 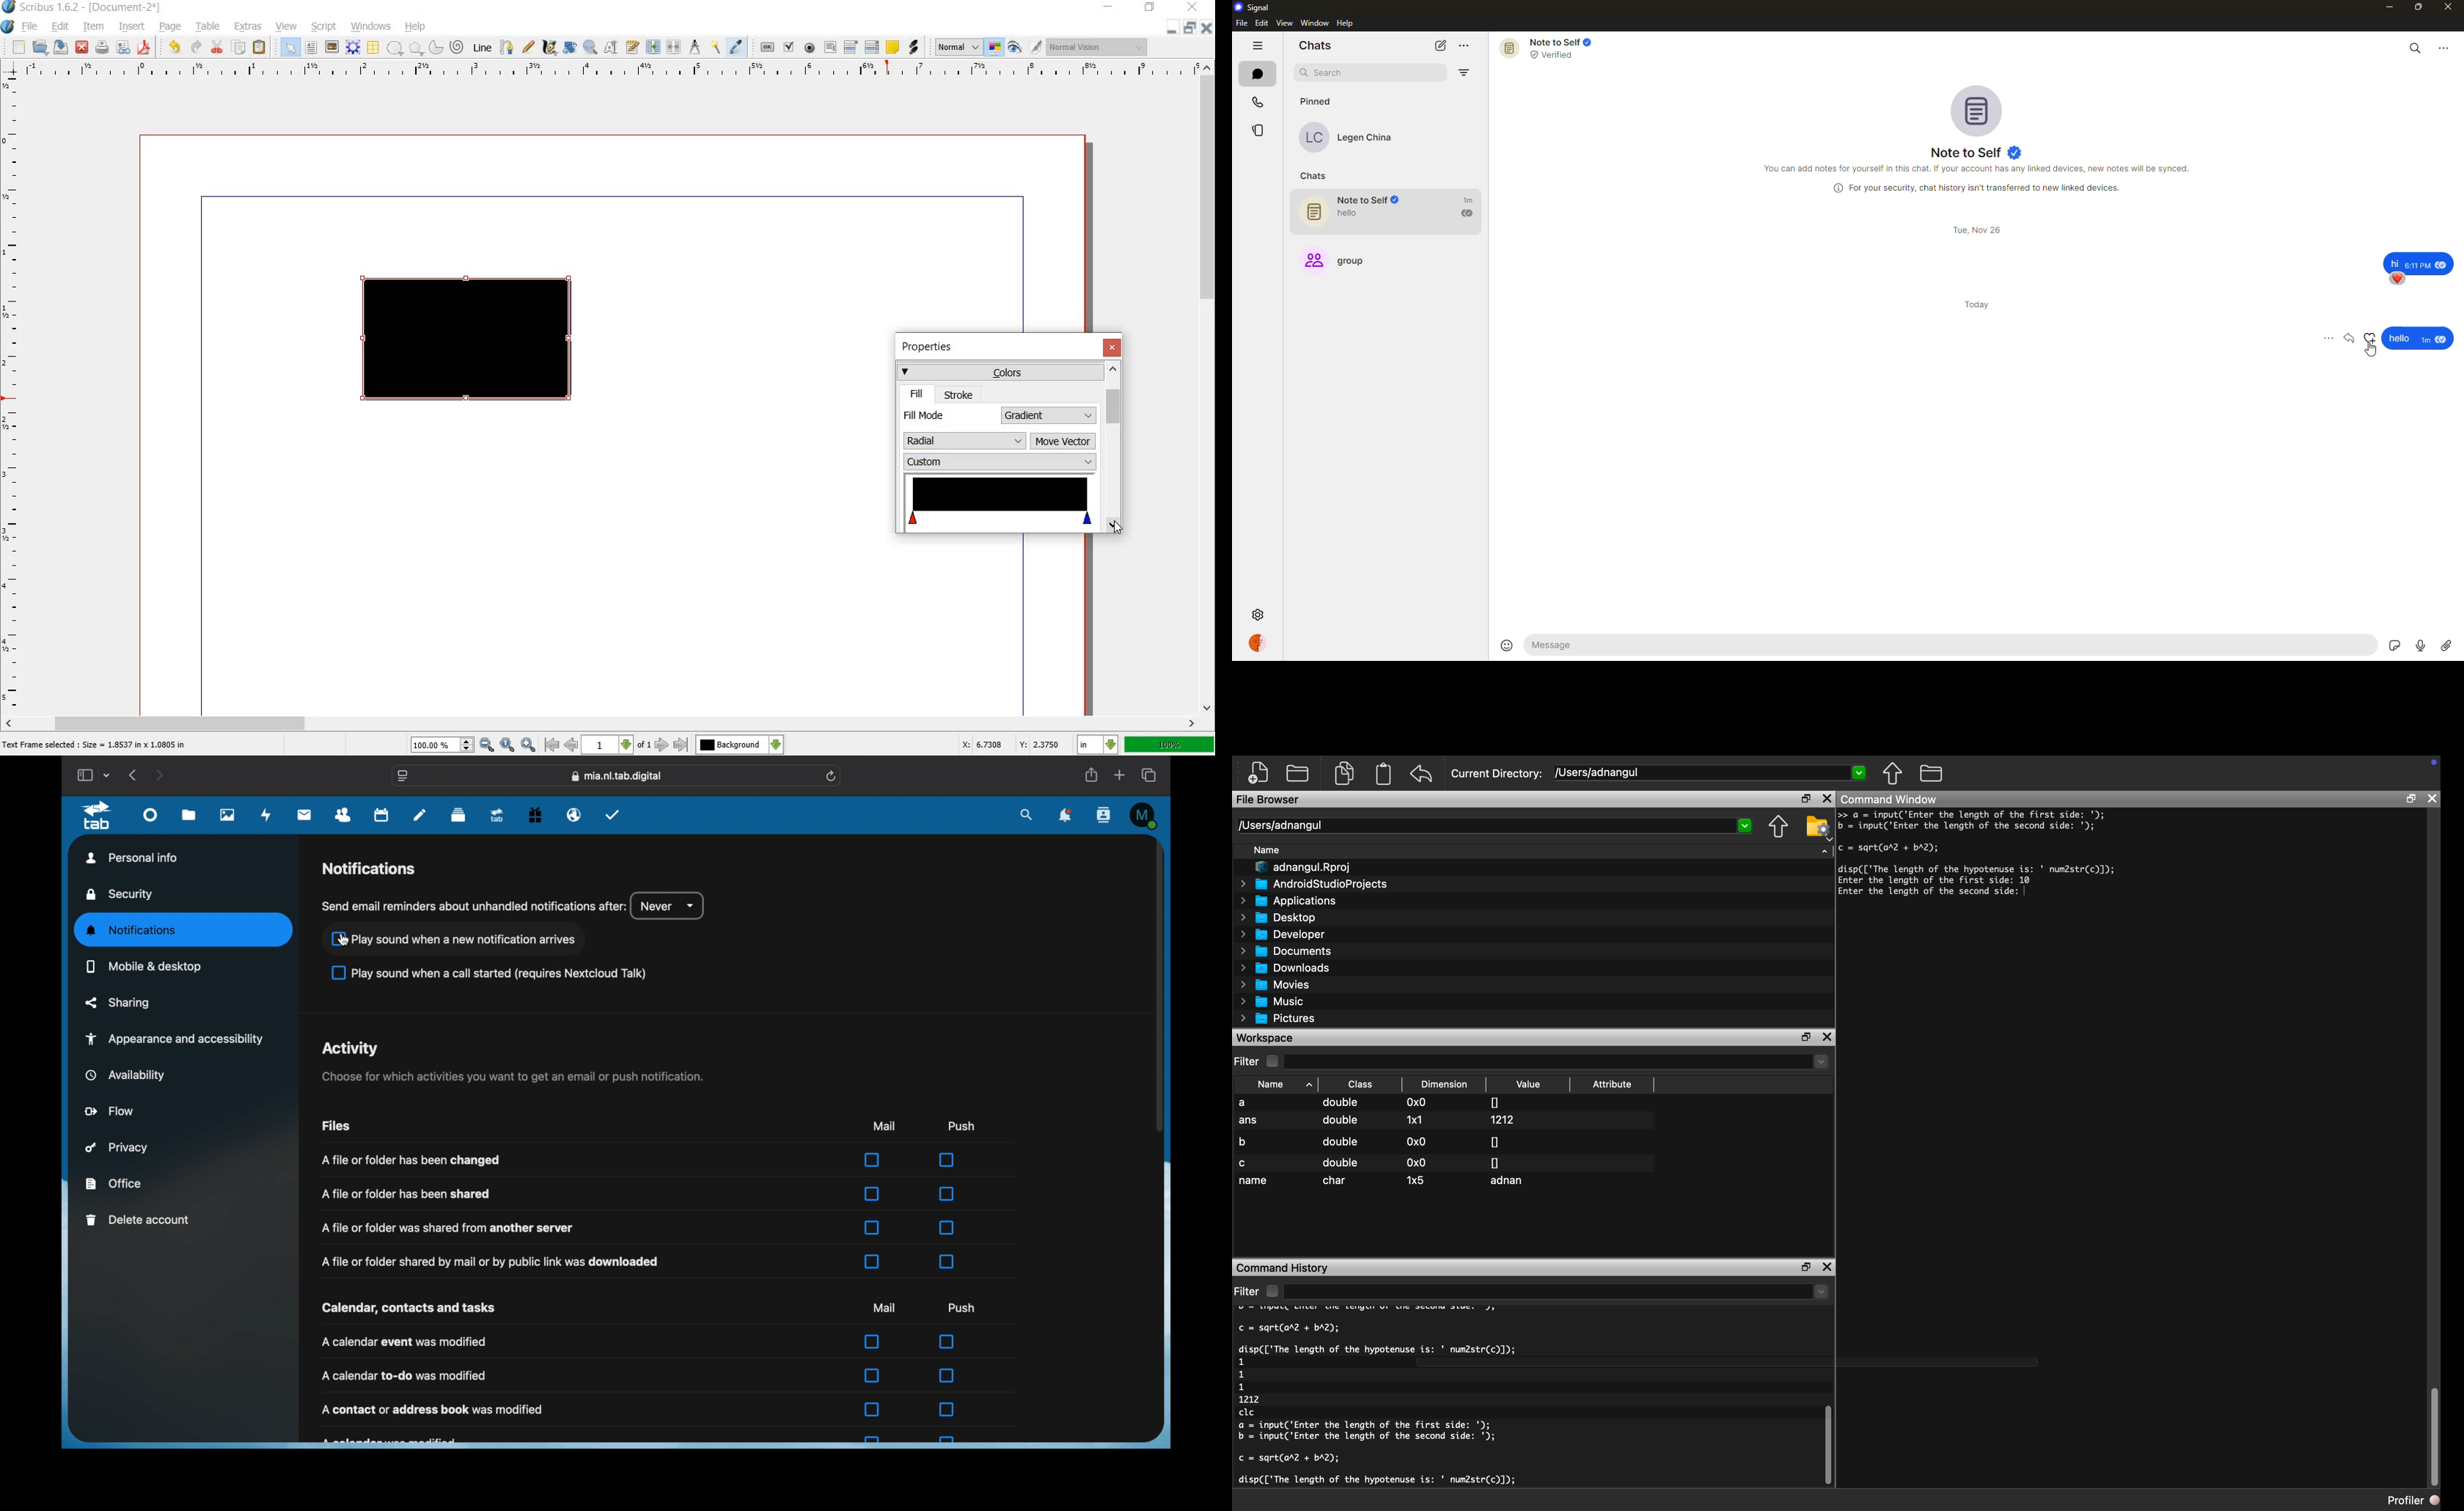 I want to click on dropdown, so click(x=1825, y=850).